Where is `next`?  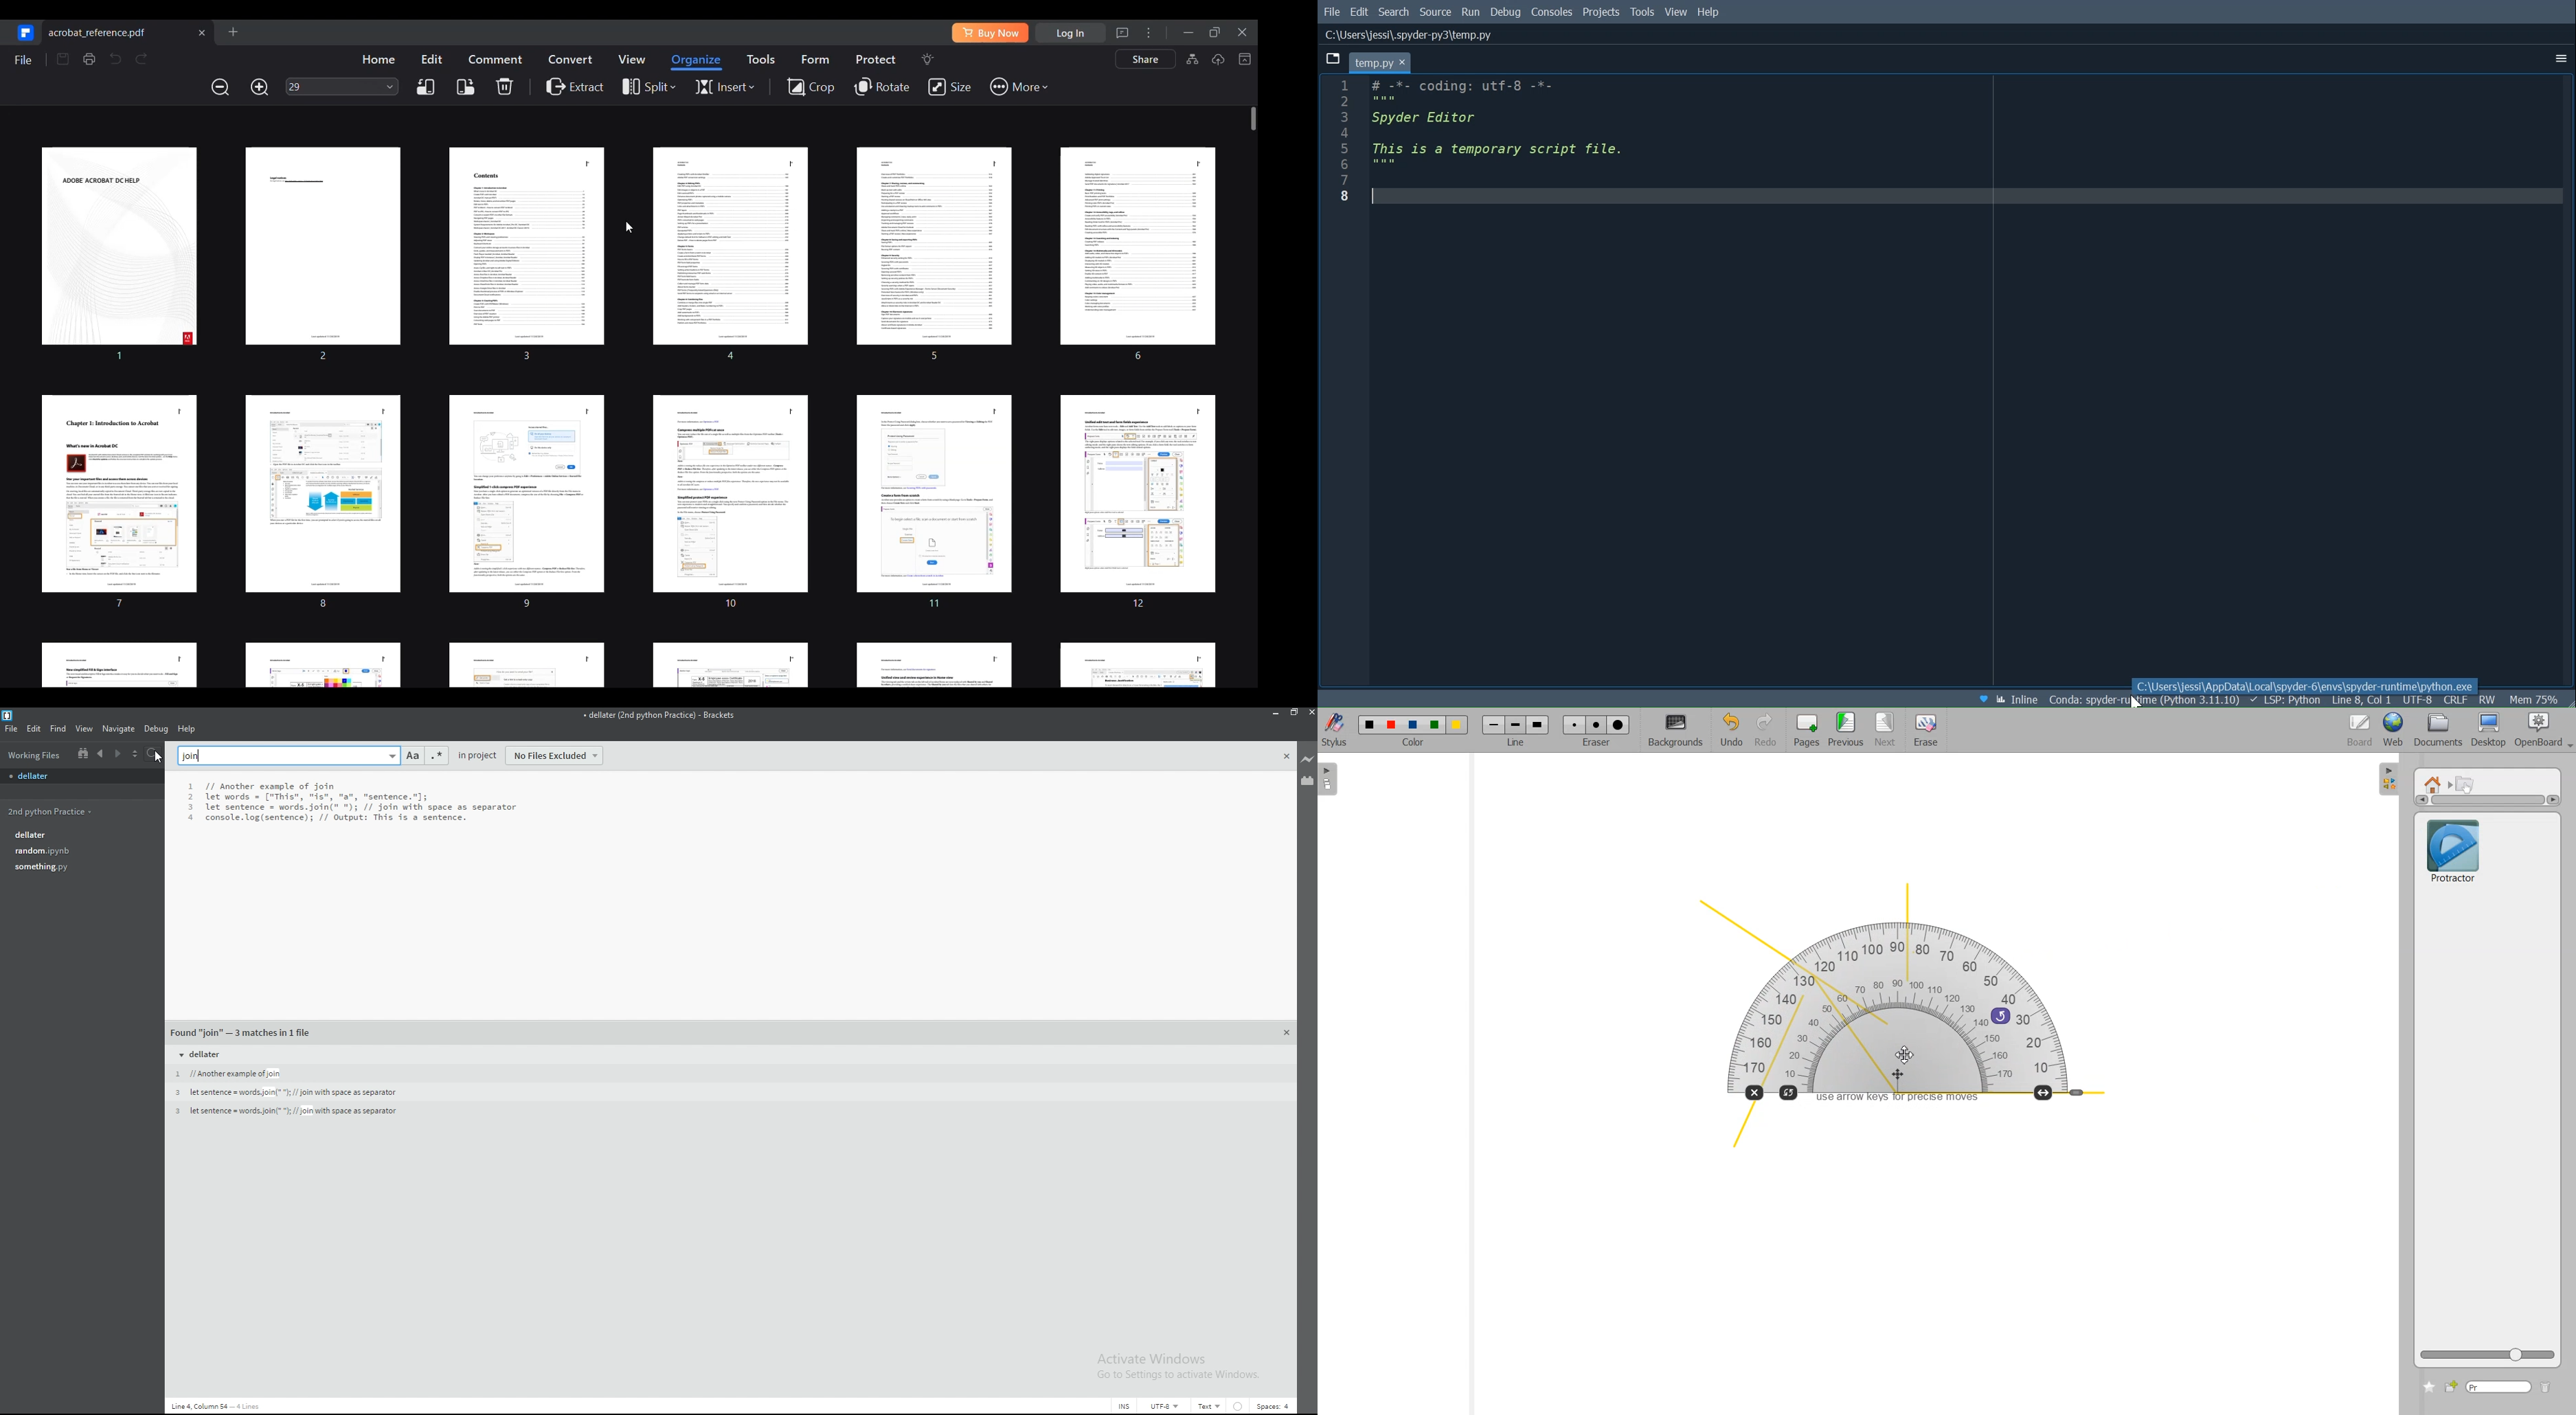
next is located at coordinates (117, 754).